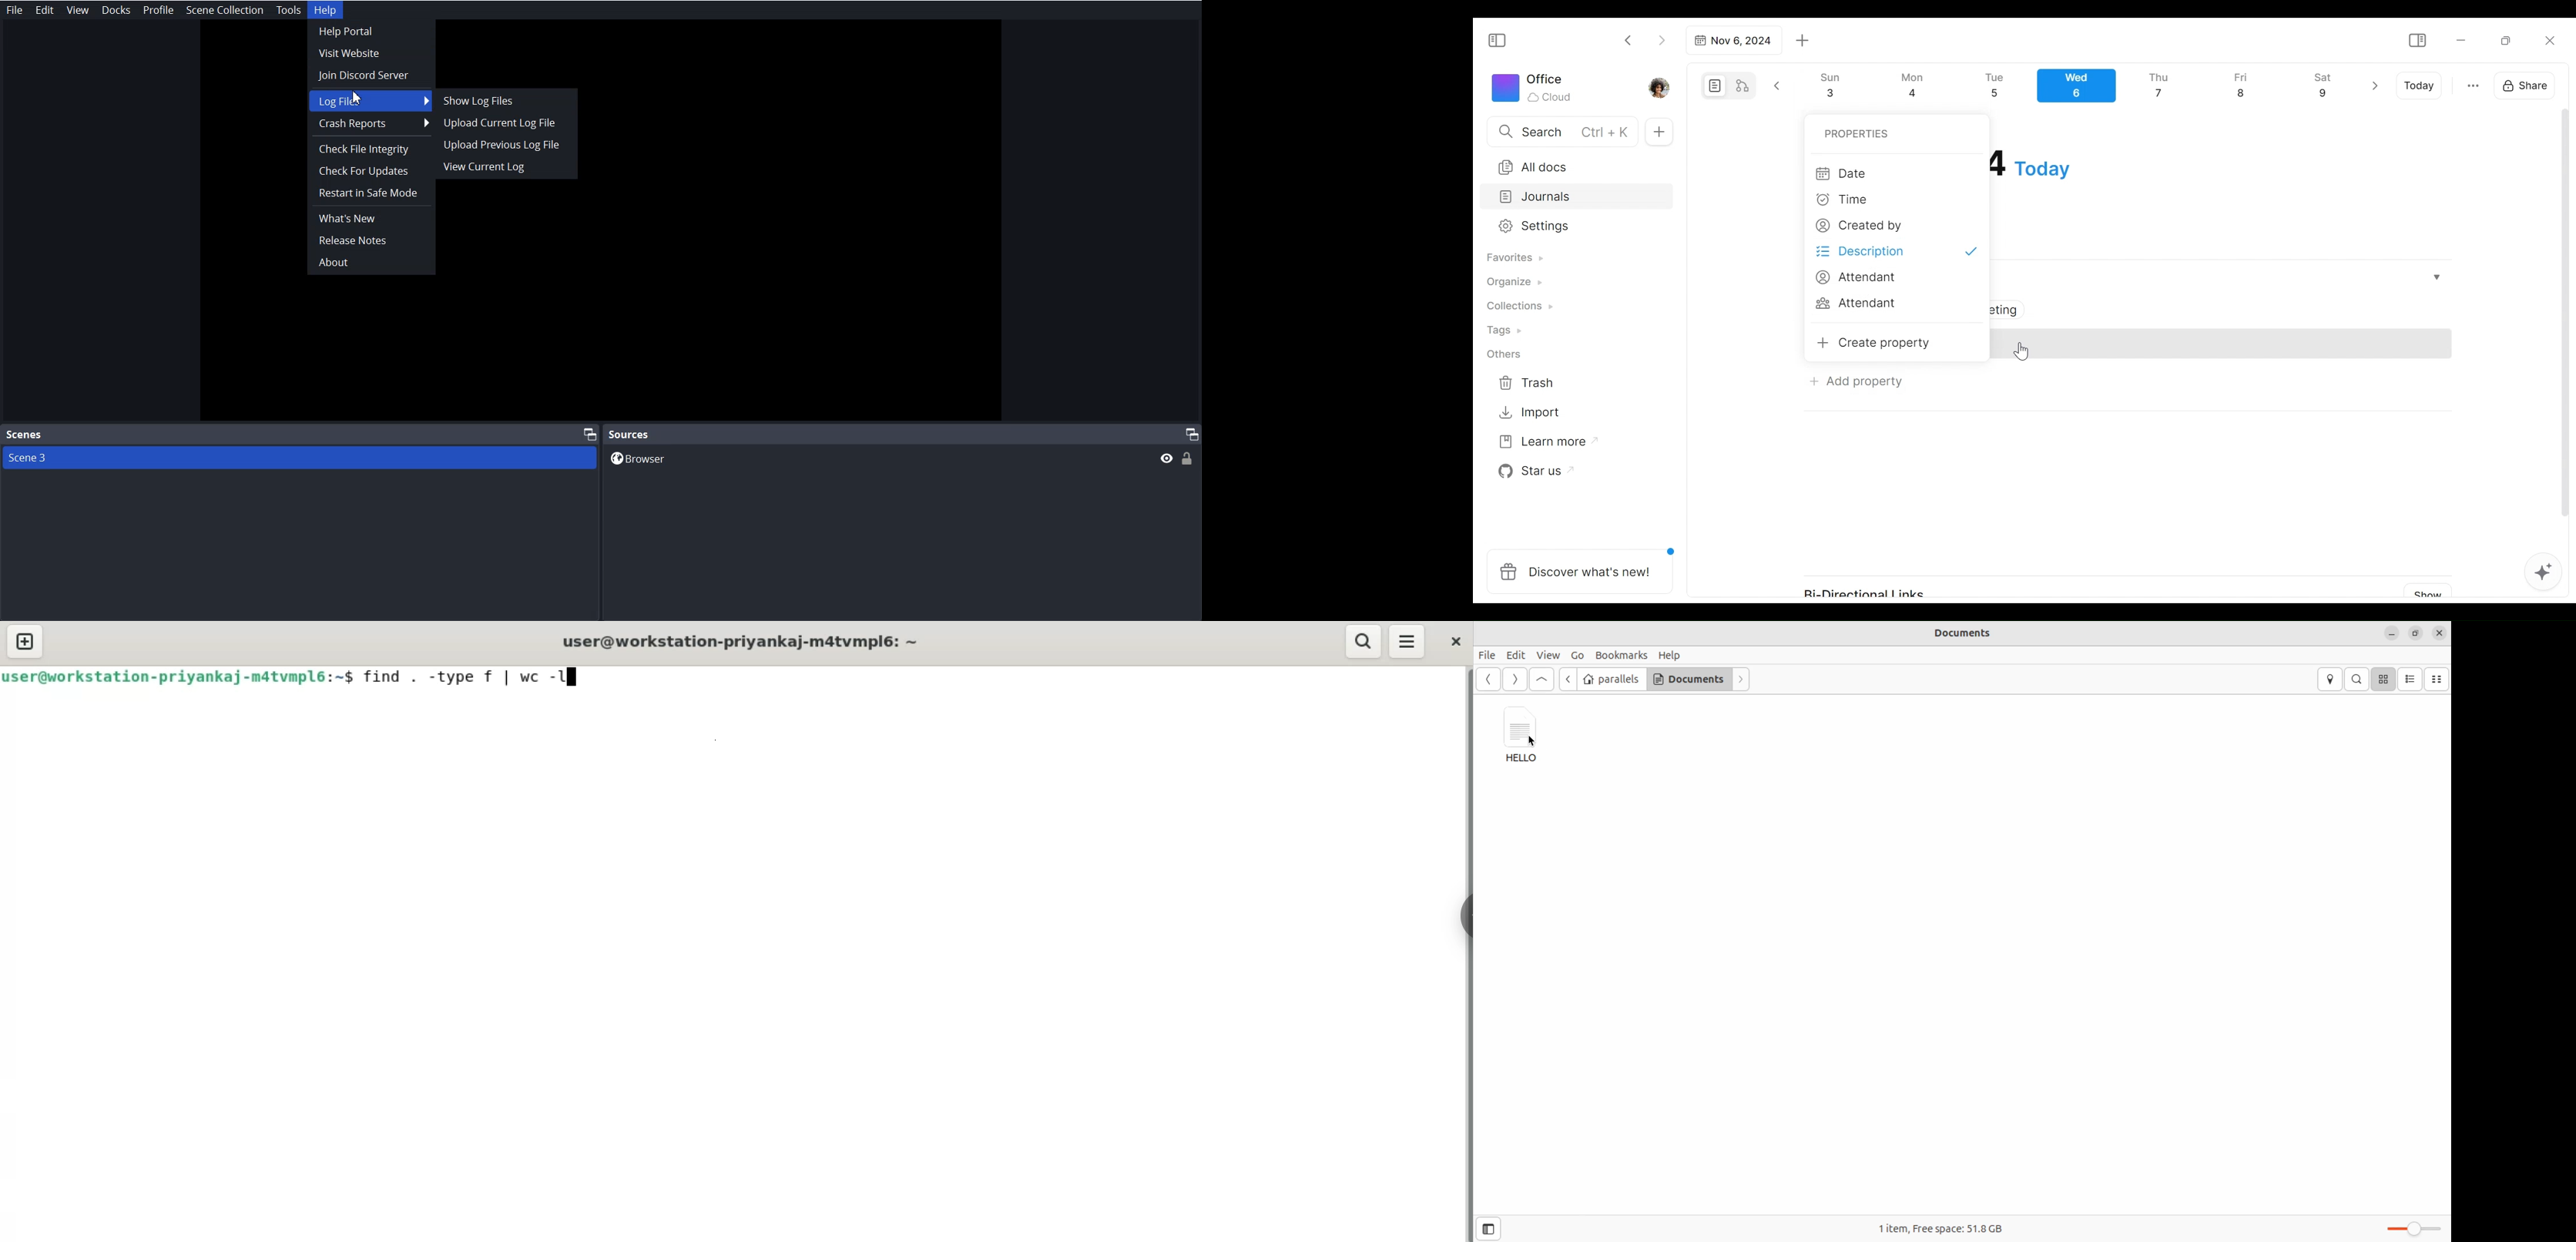 The image size is (2576, 1260). I want to click on Join Discord Server, so click(371, 74).